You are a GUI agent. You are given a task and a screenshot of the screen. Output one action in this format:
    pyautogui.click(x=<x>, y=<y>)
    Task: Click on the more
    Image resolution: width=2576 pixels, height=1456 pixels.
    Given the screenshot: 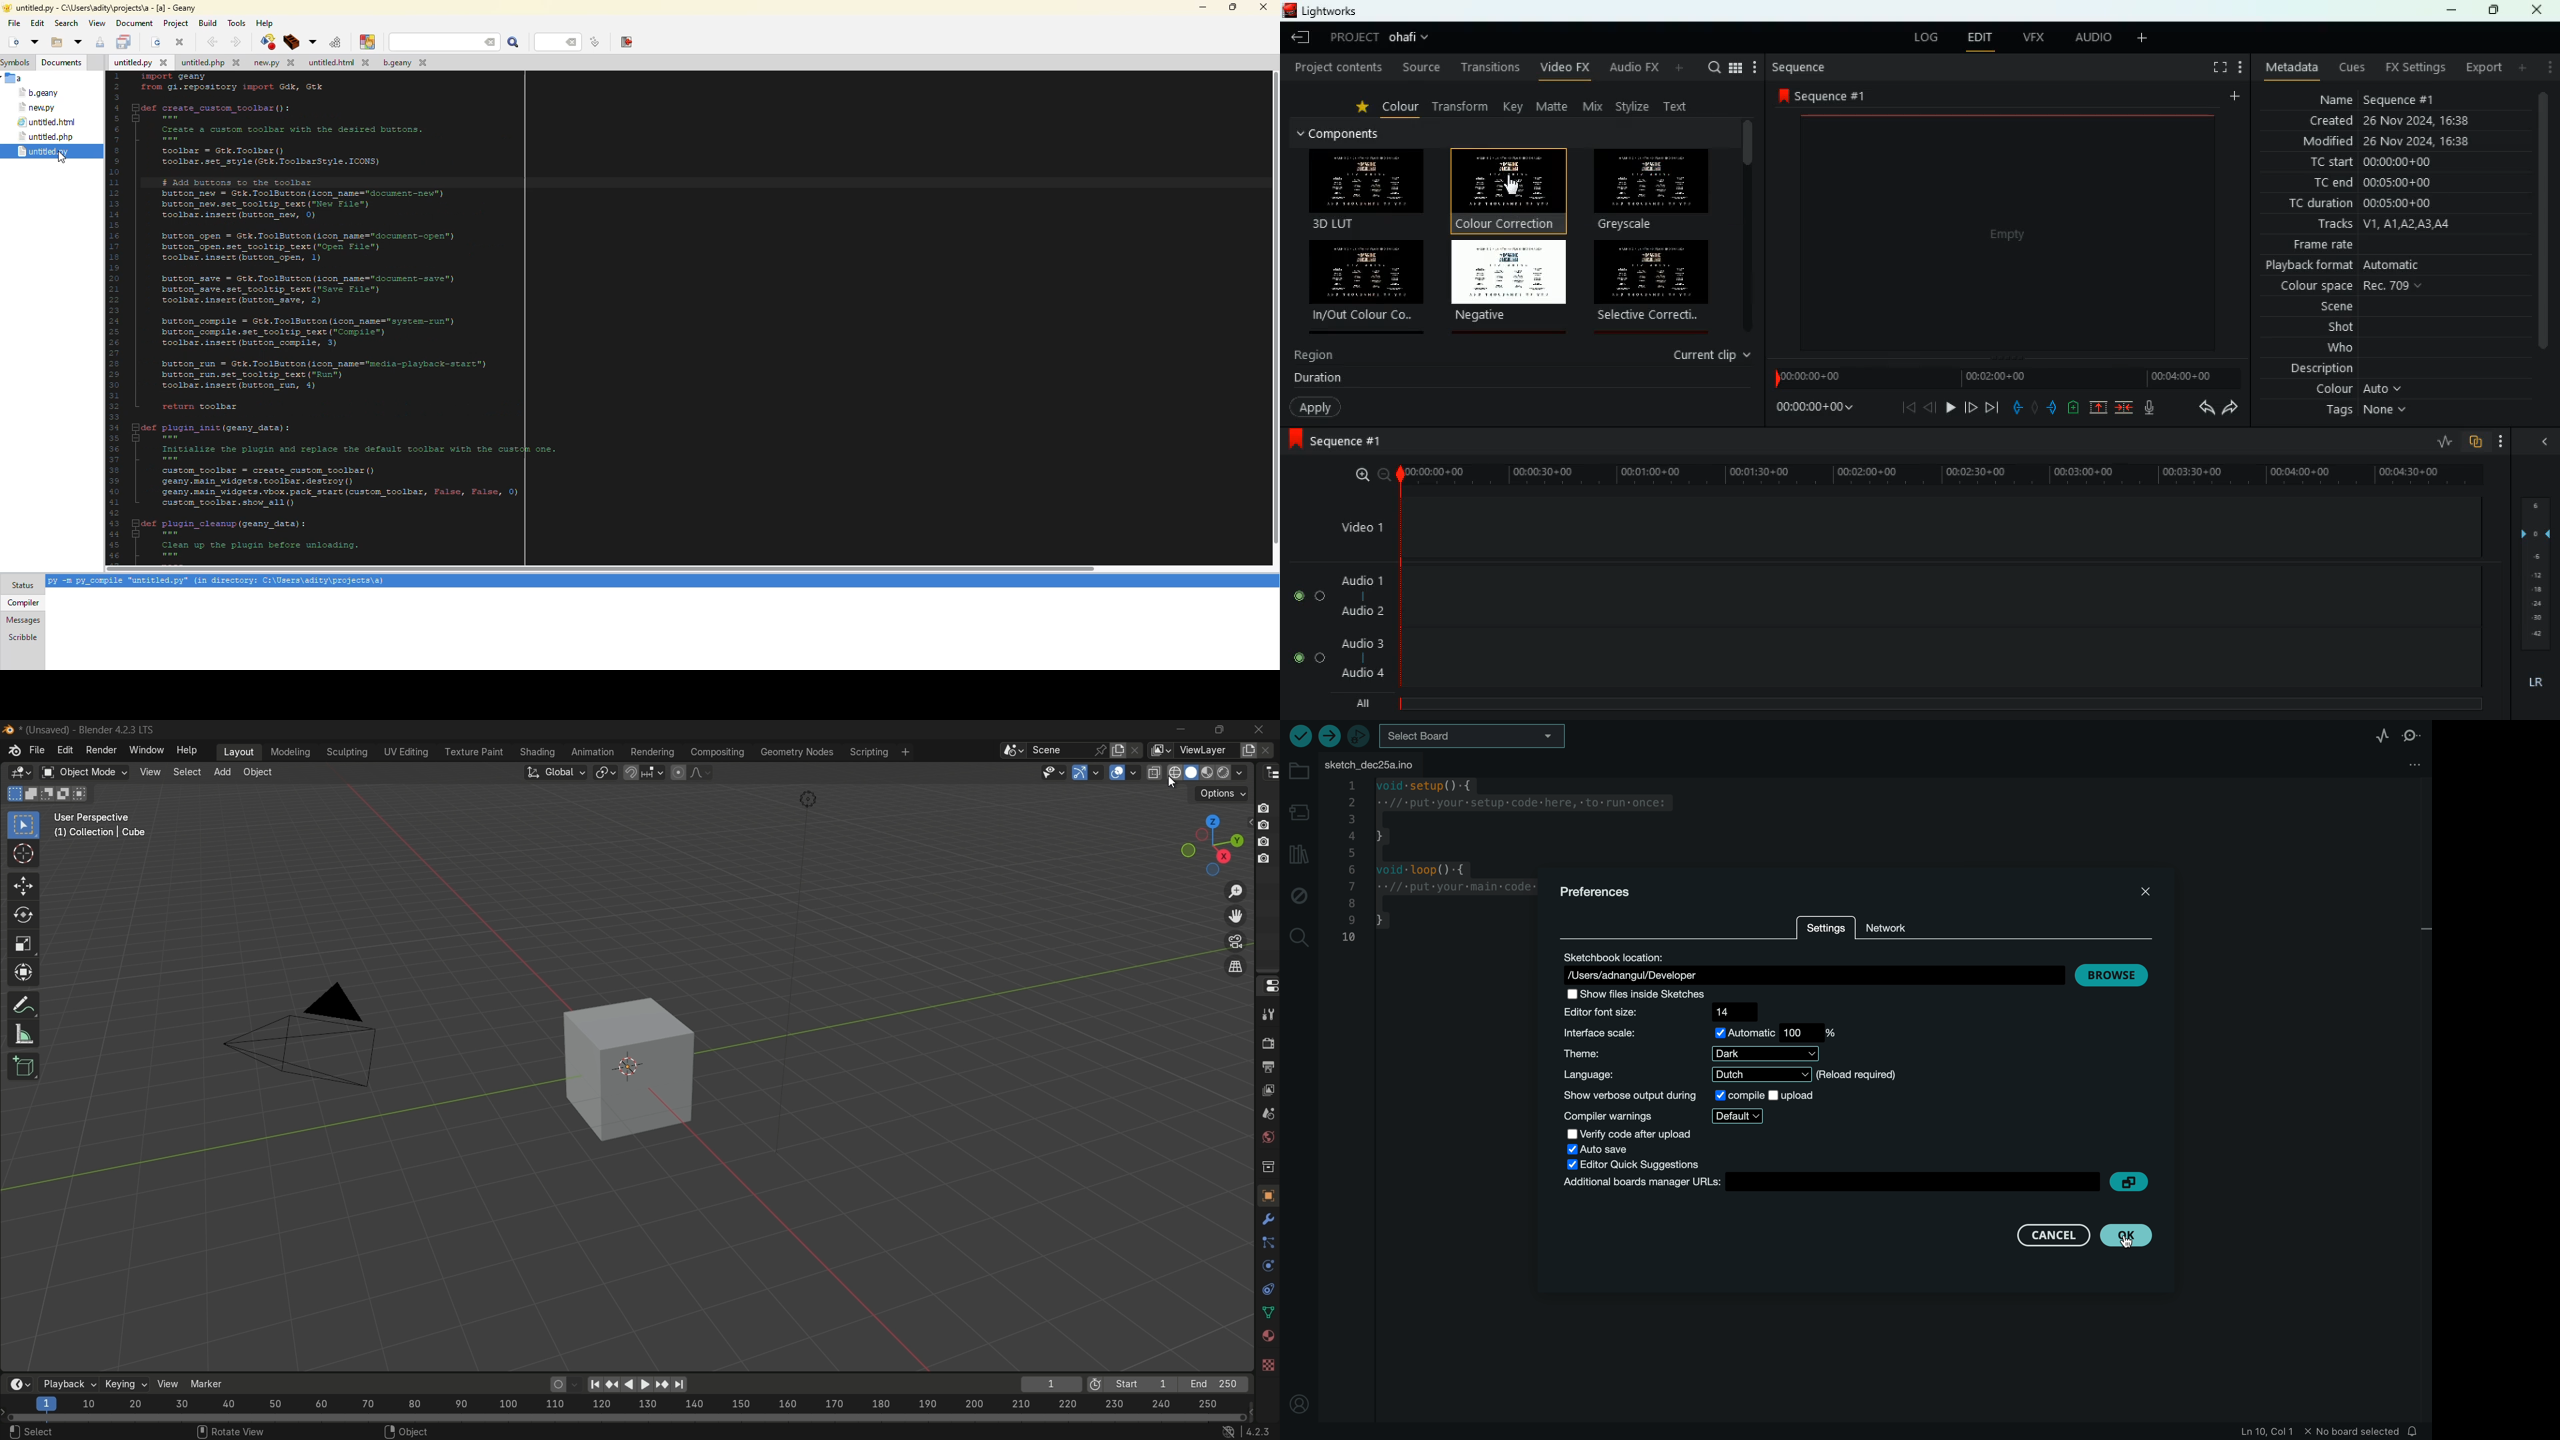 What is the action you would take?
    pyautogui.click(x=2240, y=68)
    